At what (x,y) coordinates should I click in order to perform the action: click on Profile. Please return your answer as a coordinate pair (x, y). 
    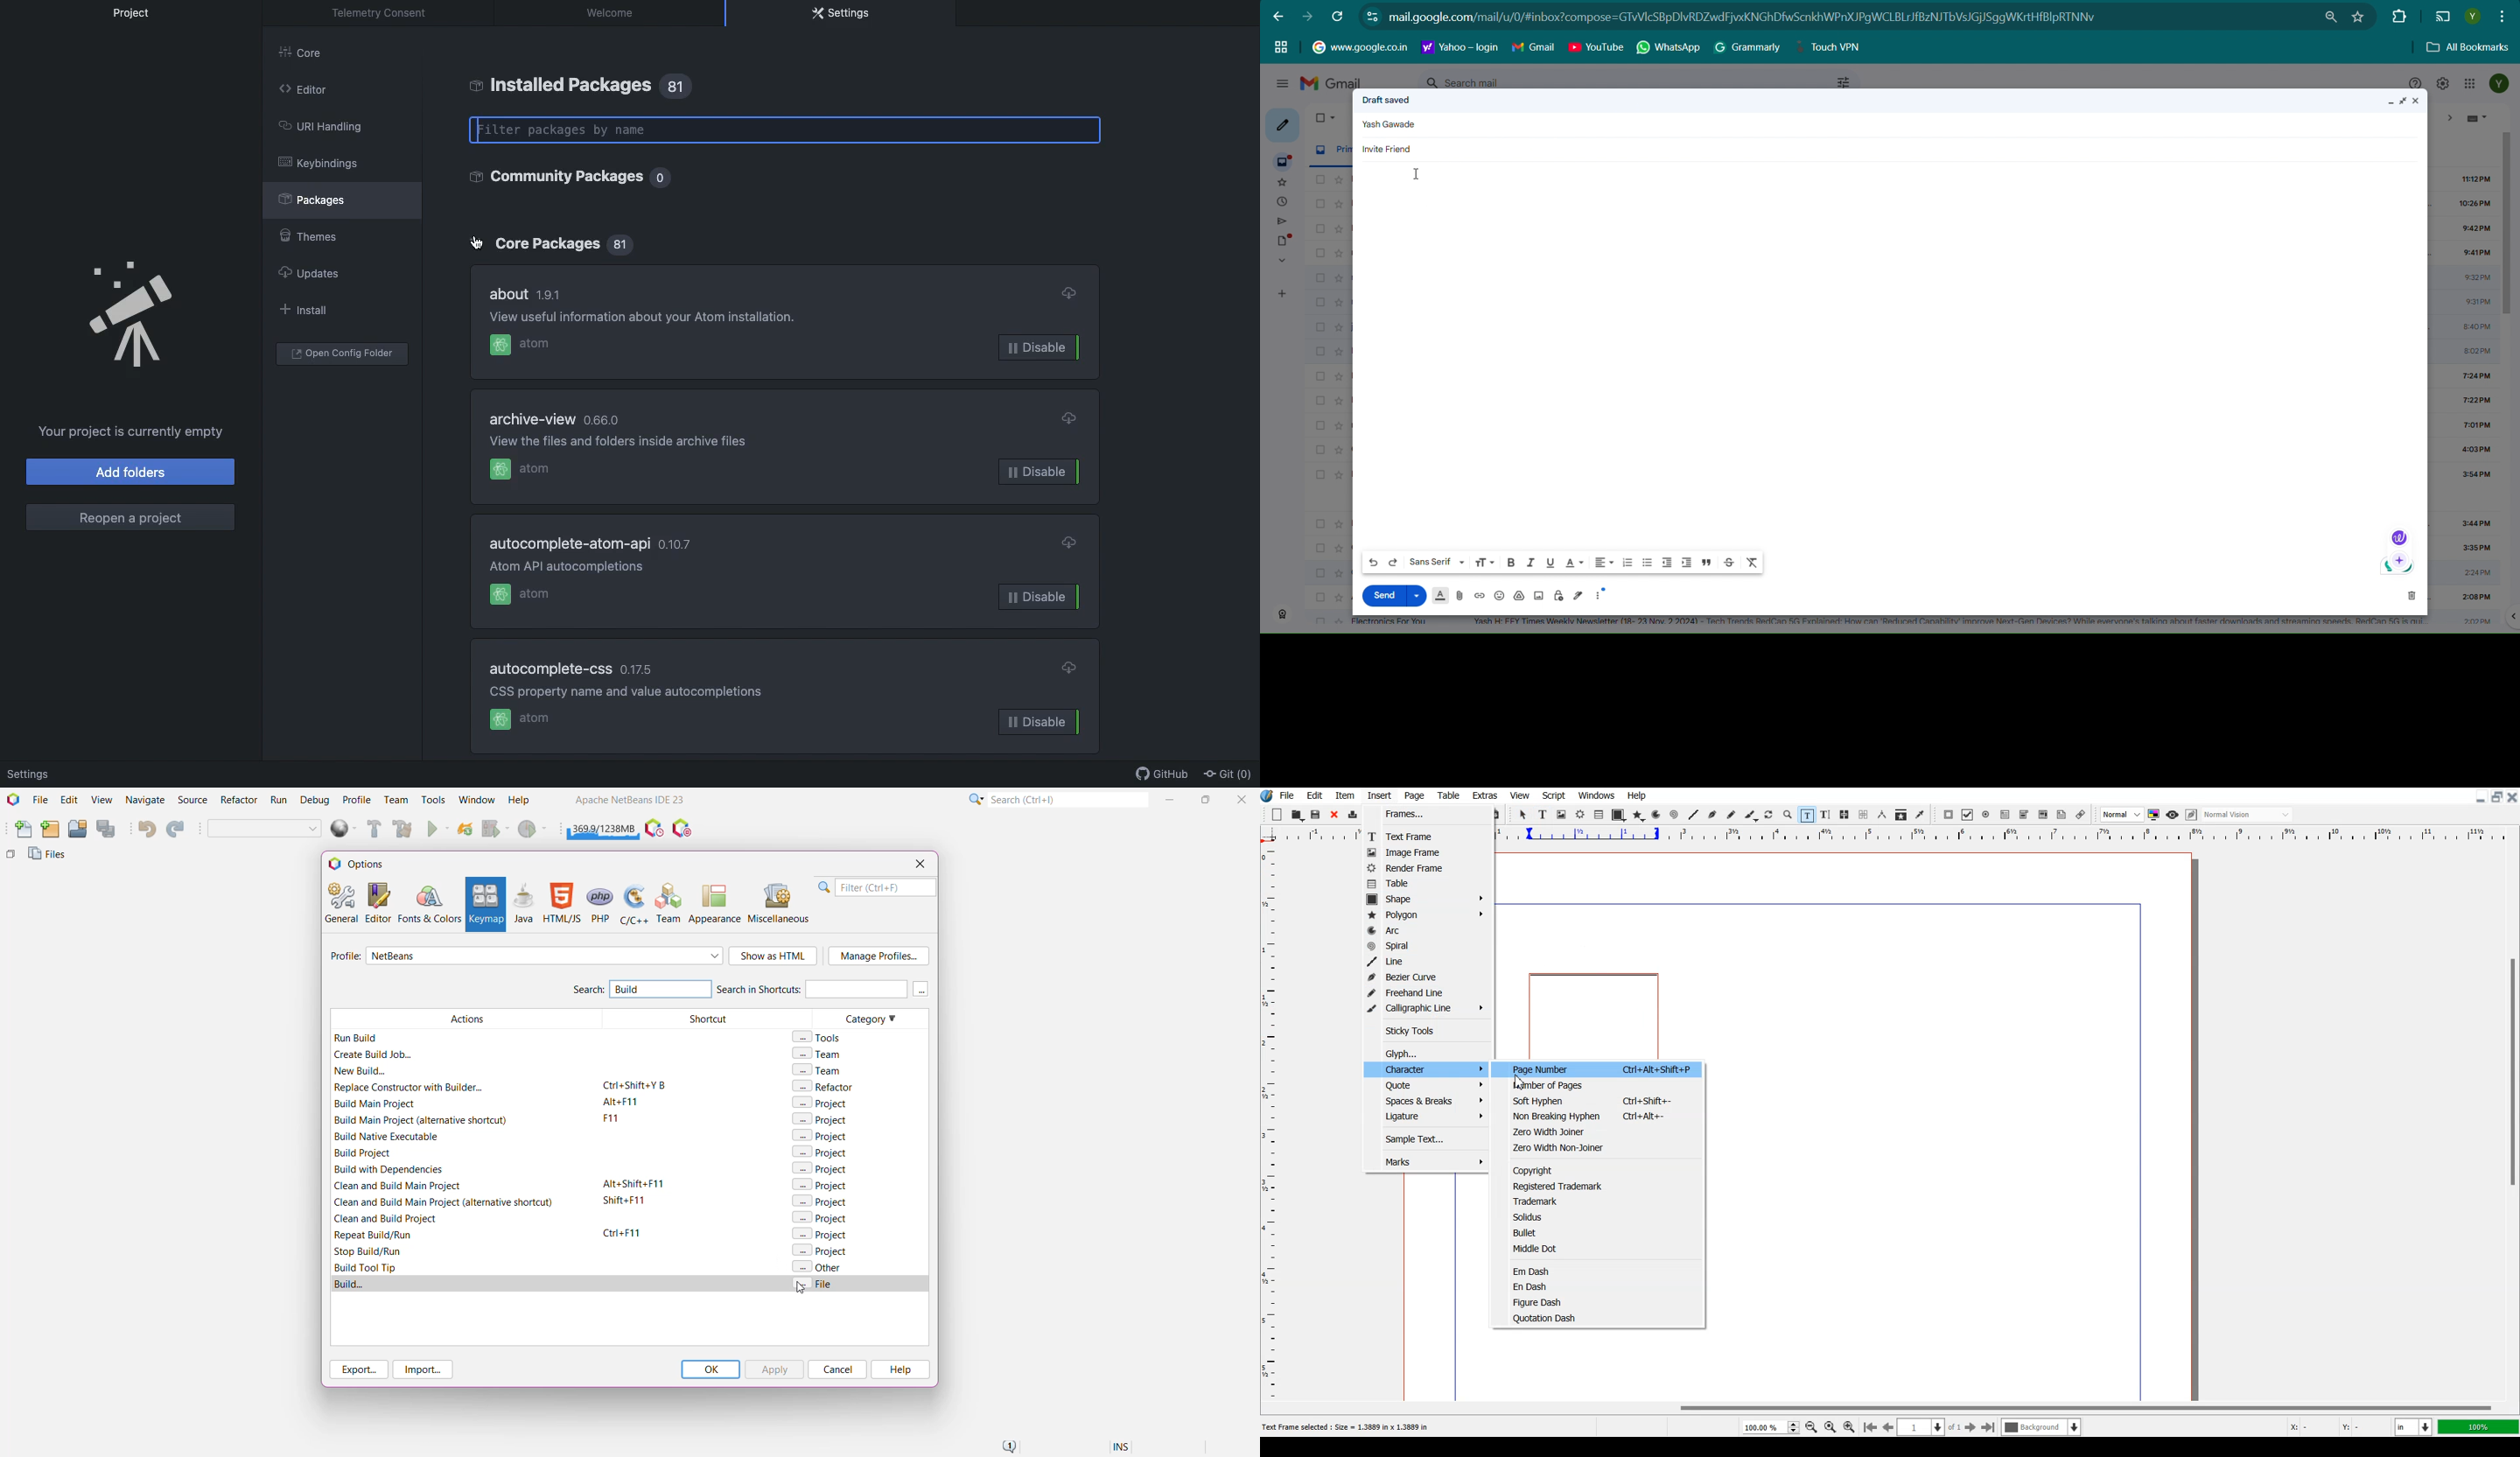
    Looking at the image, I should click on (2472, 16).